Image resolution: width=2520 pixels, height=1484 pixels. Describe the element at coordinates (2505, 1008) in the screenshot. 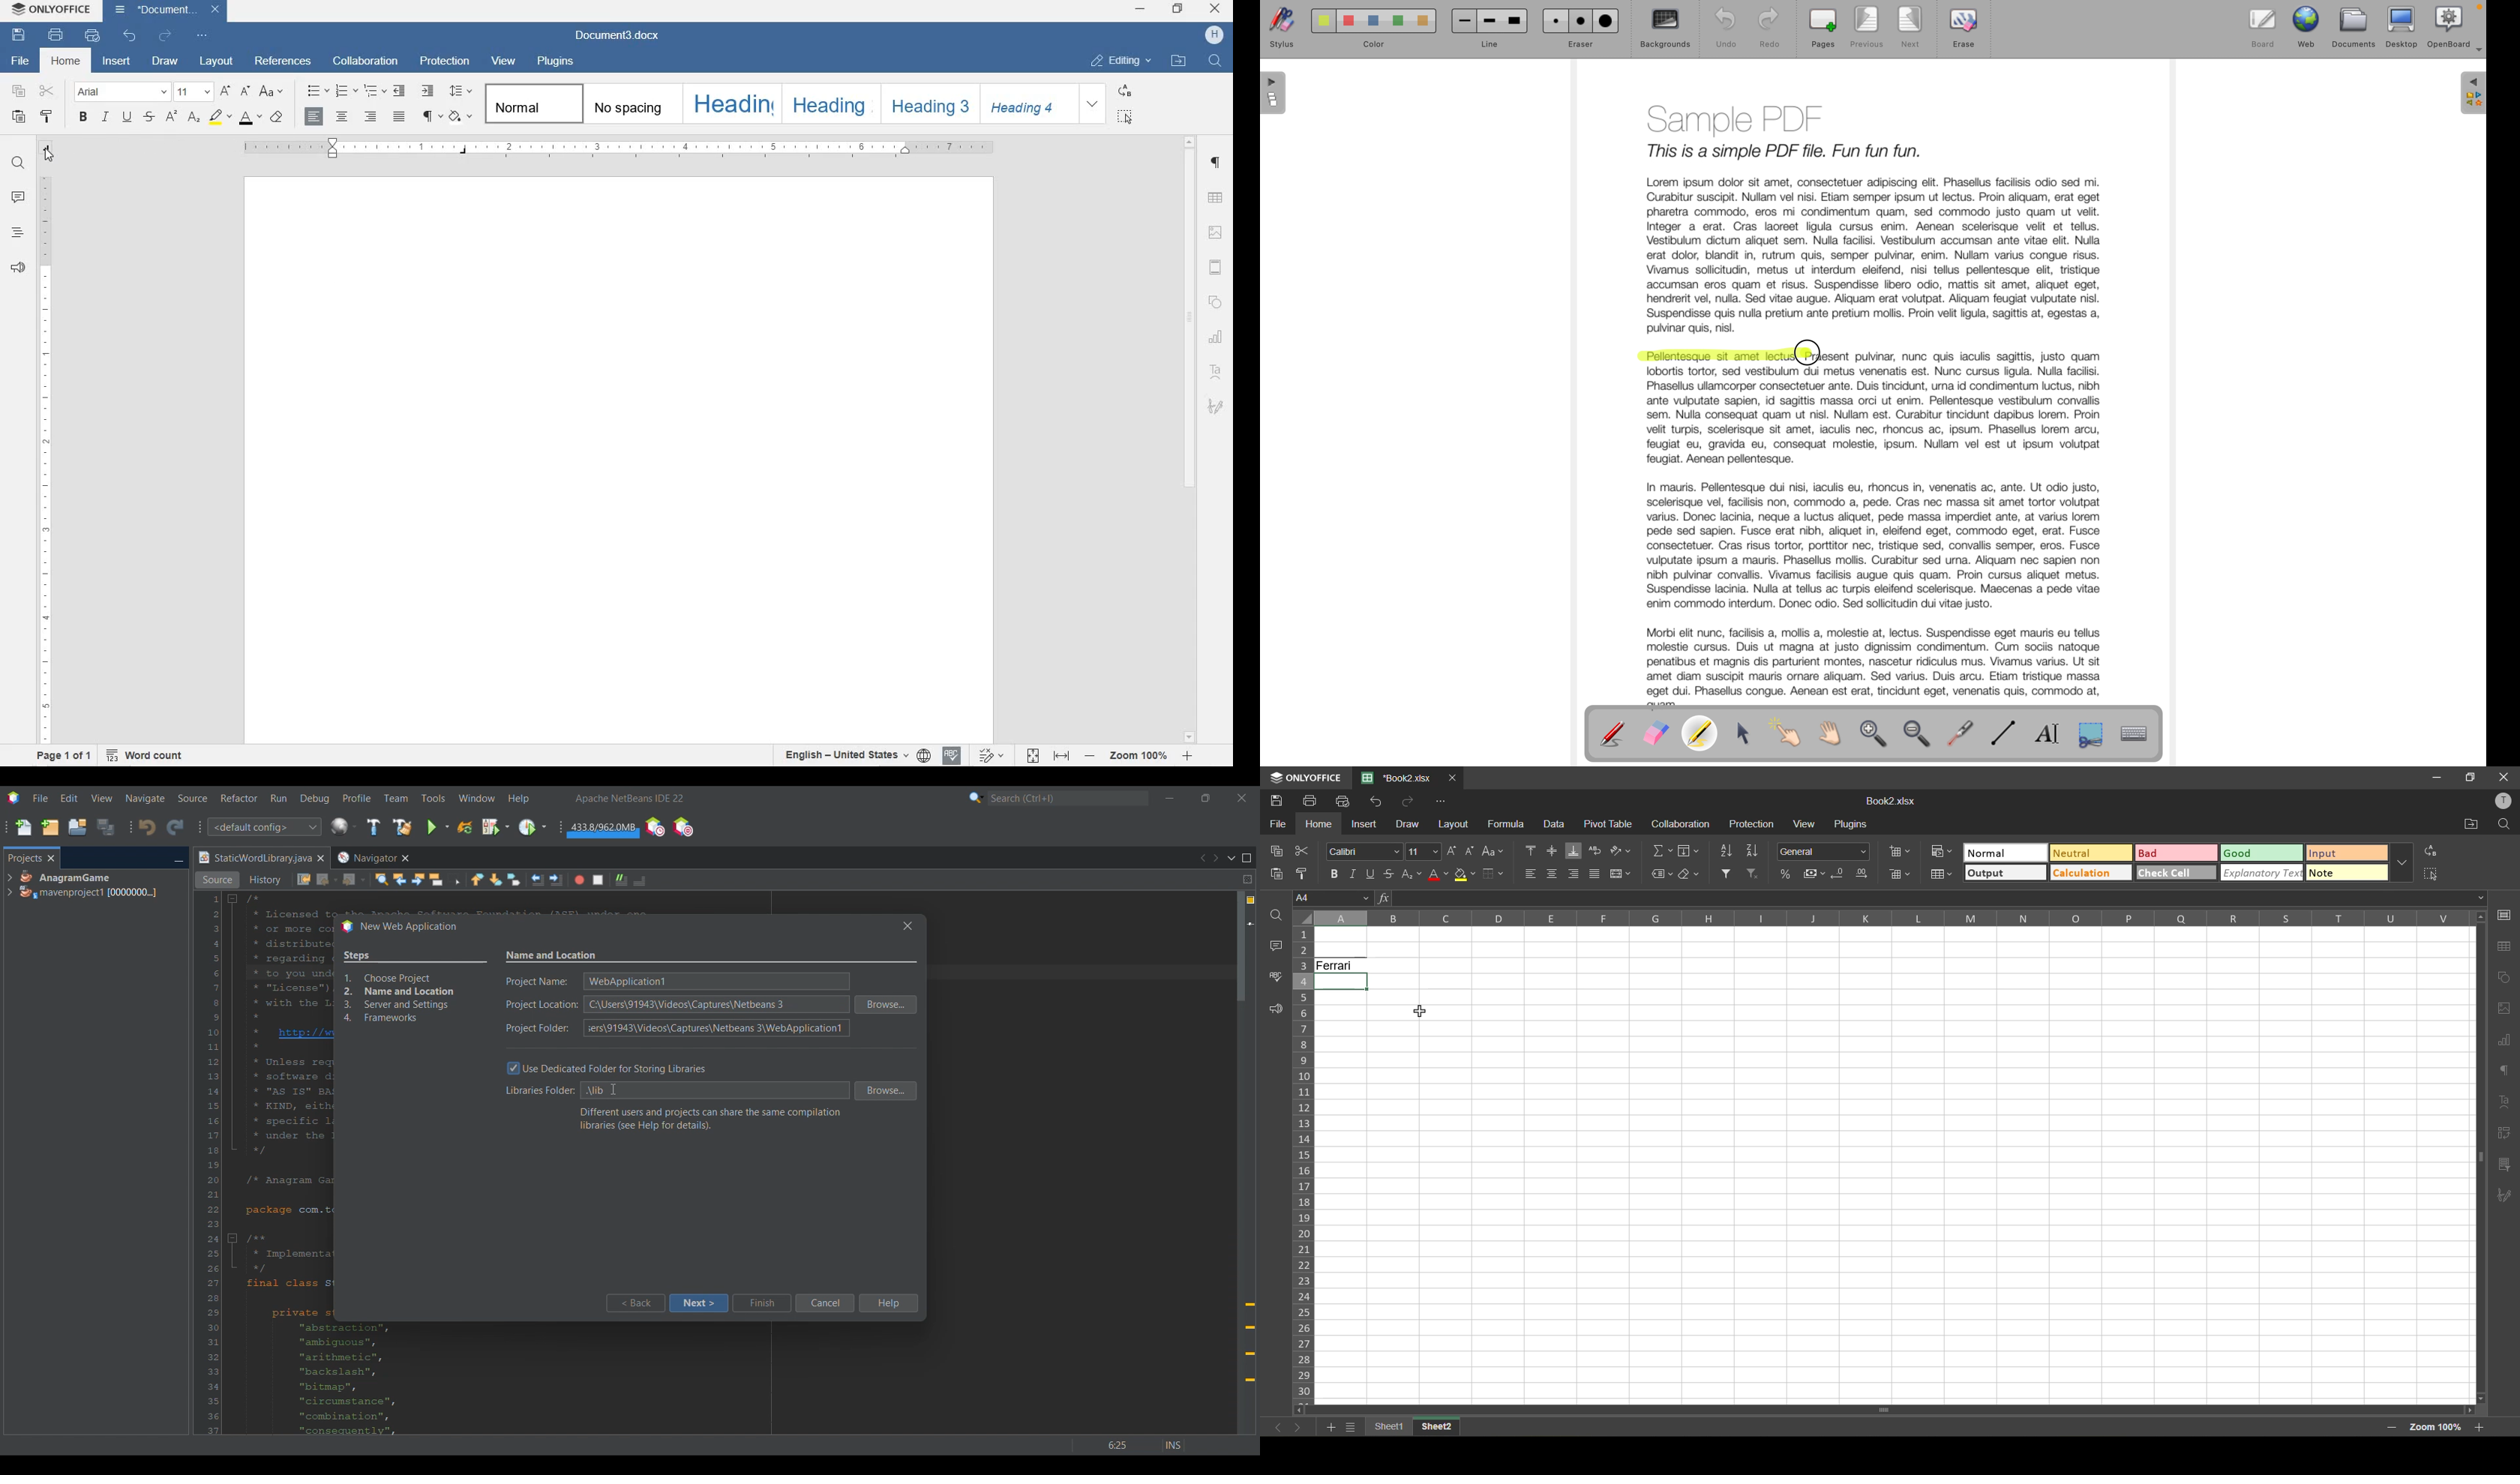

I see `images` at that location.